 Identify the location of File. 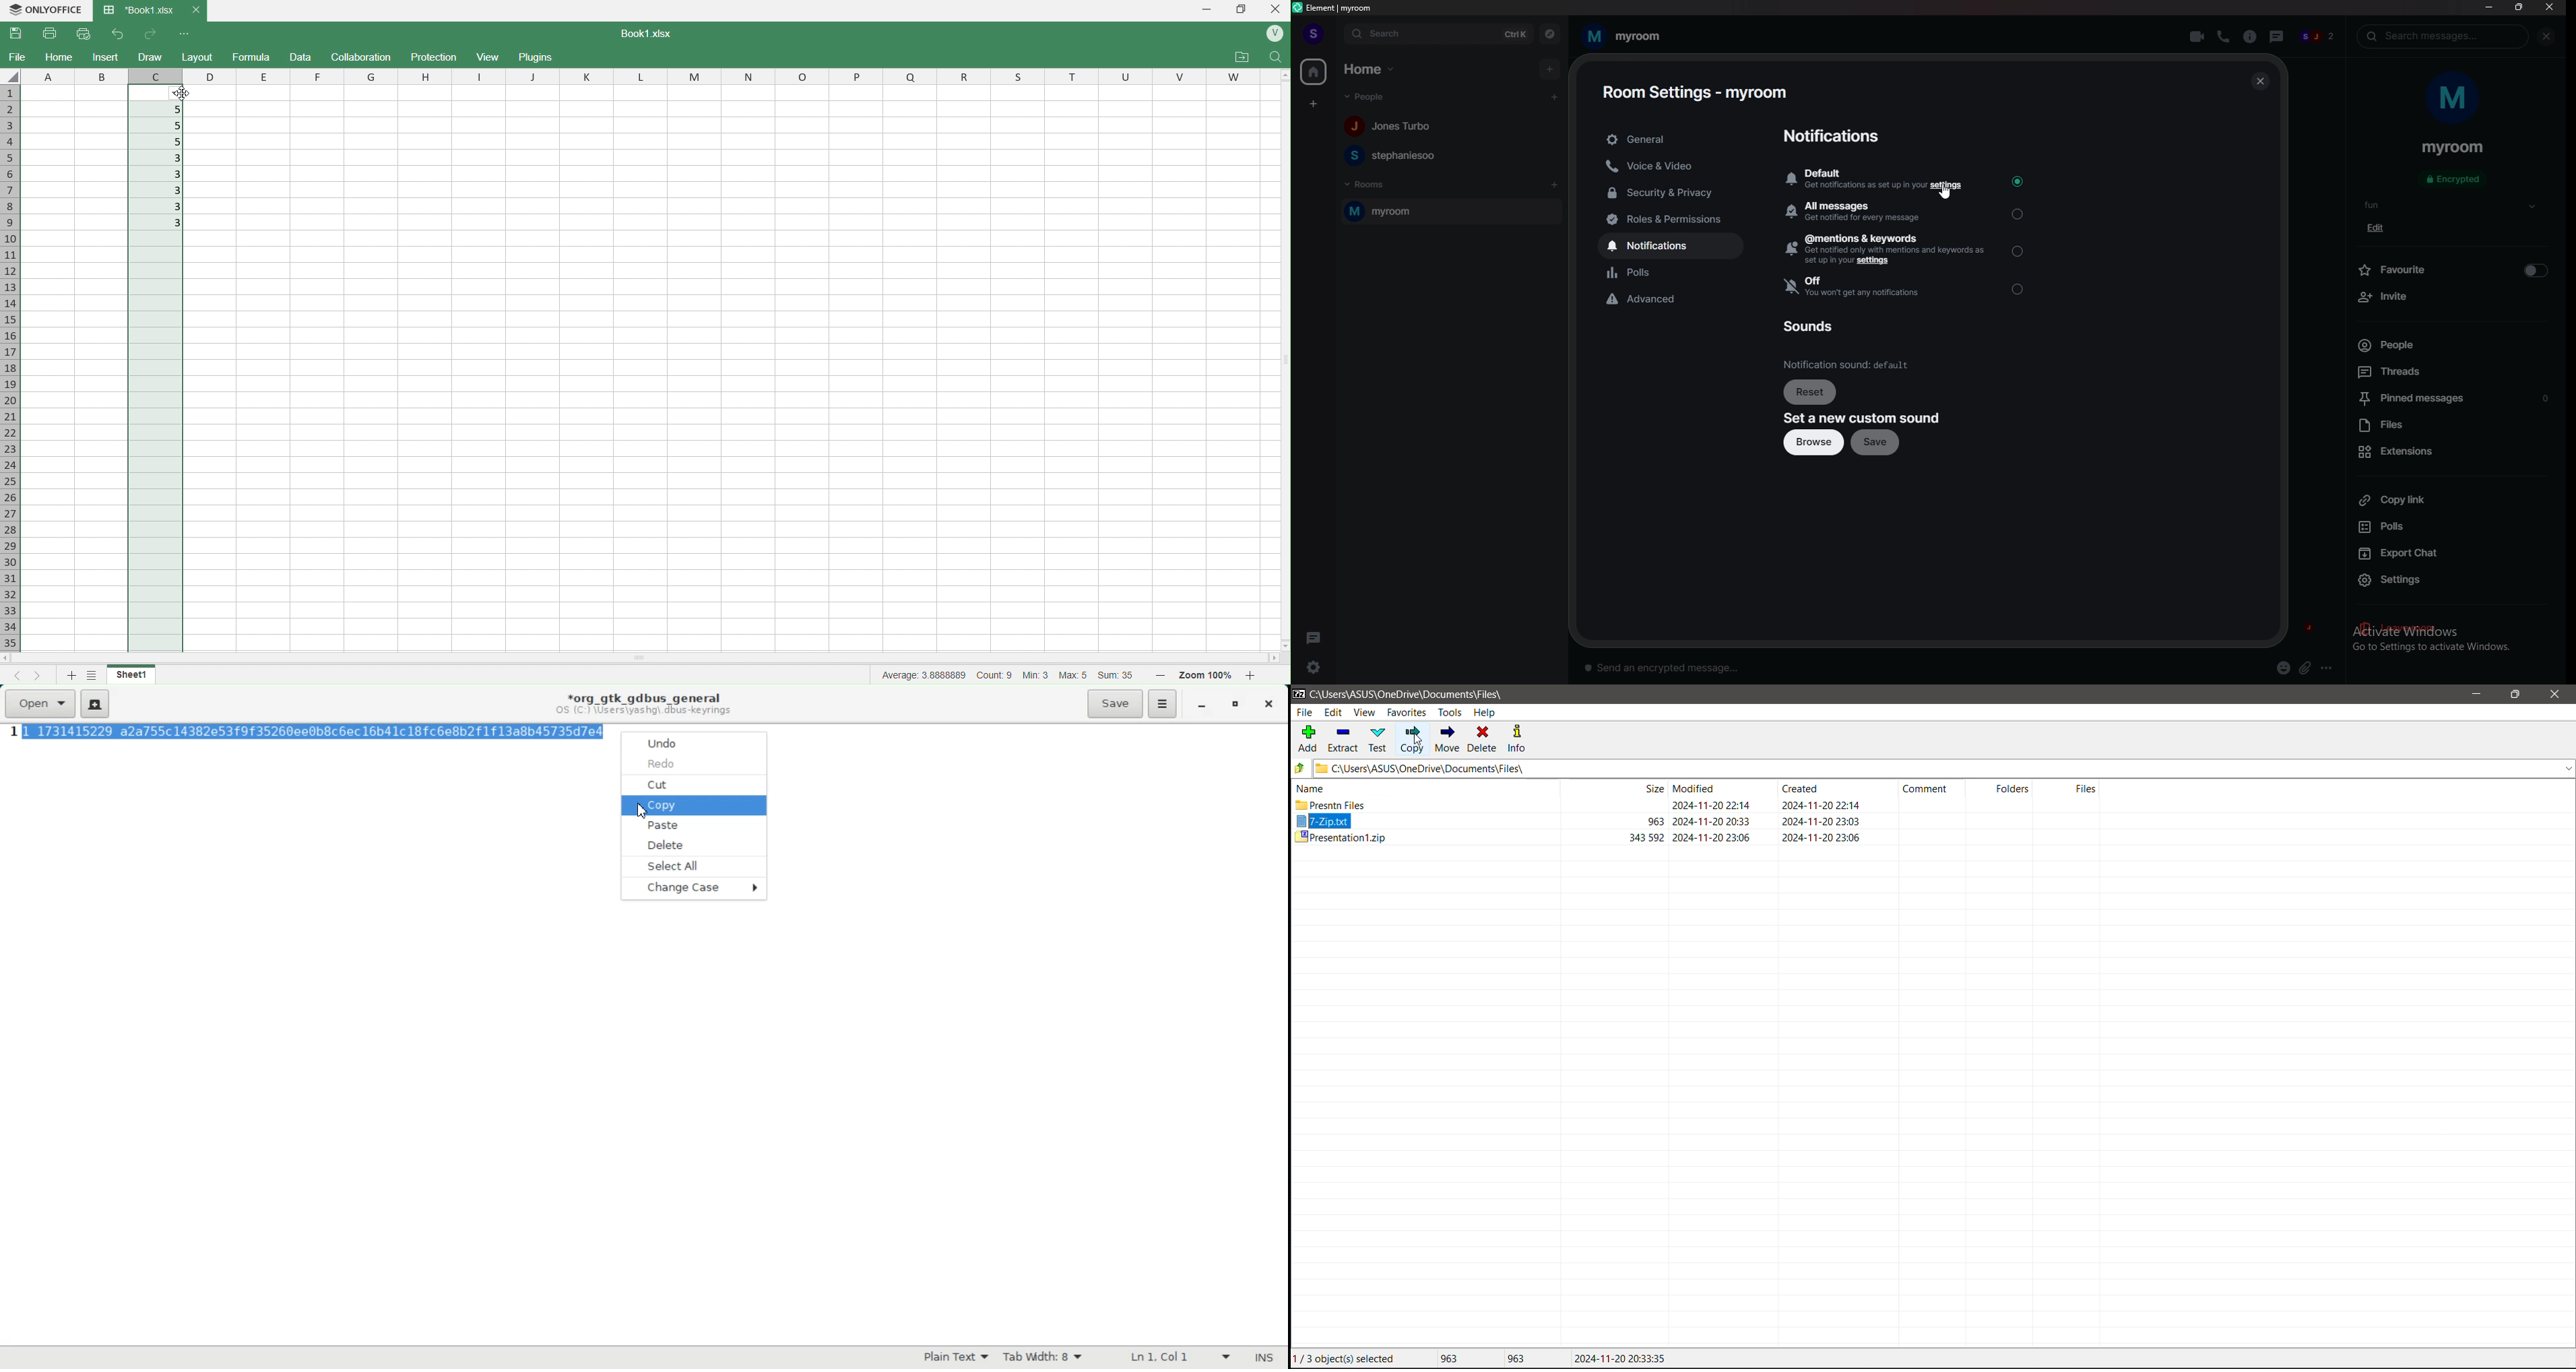
(18, 56).